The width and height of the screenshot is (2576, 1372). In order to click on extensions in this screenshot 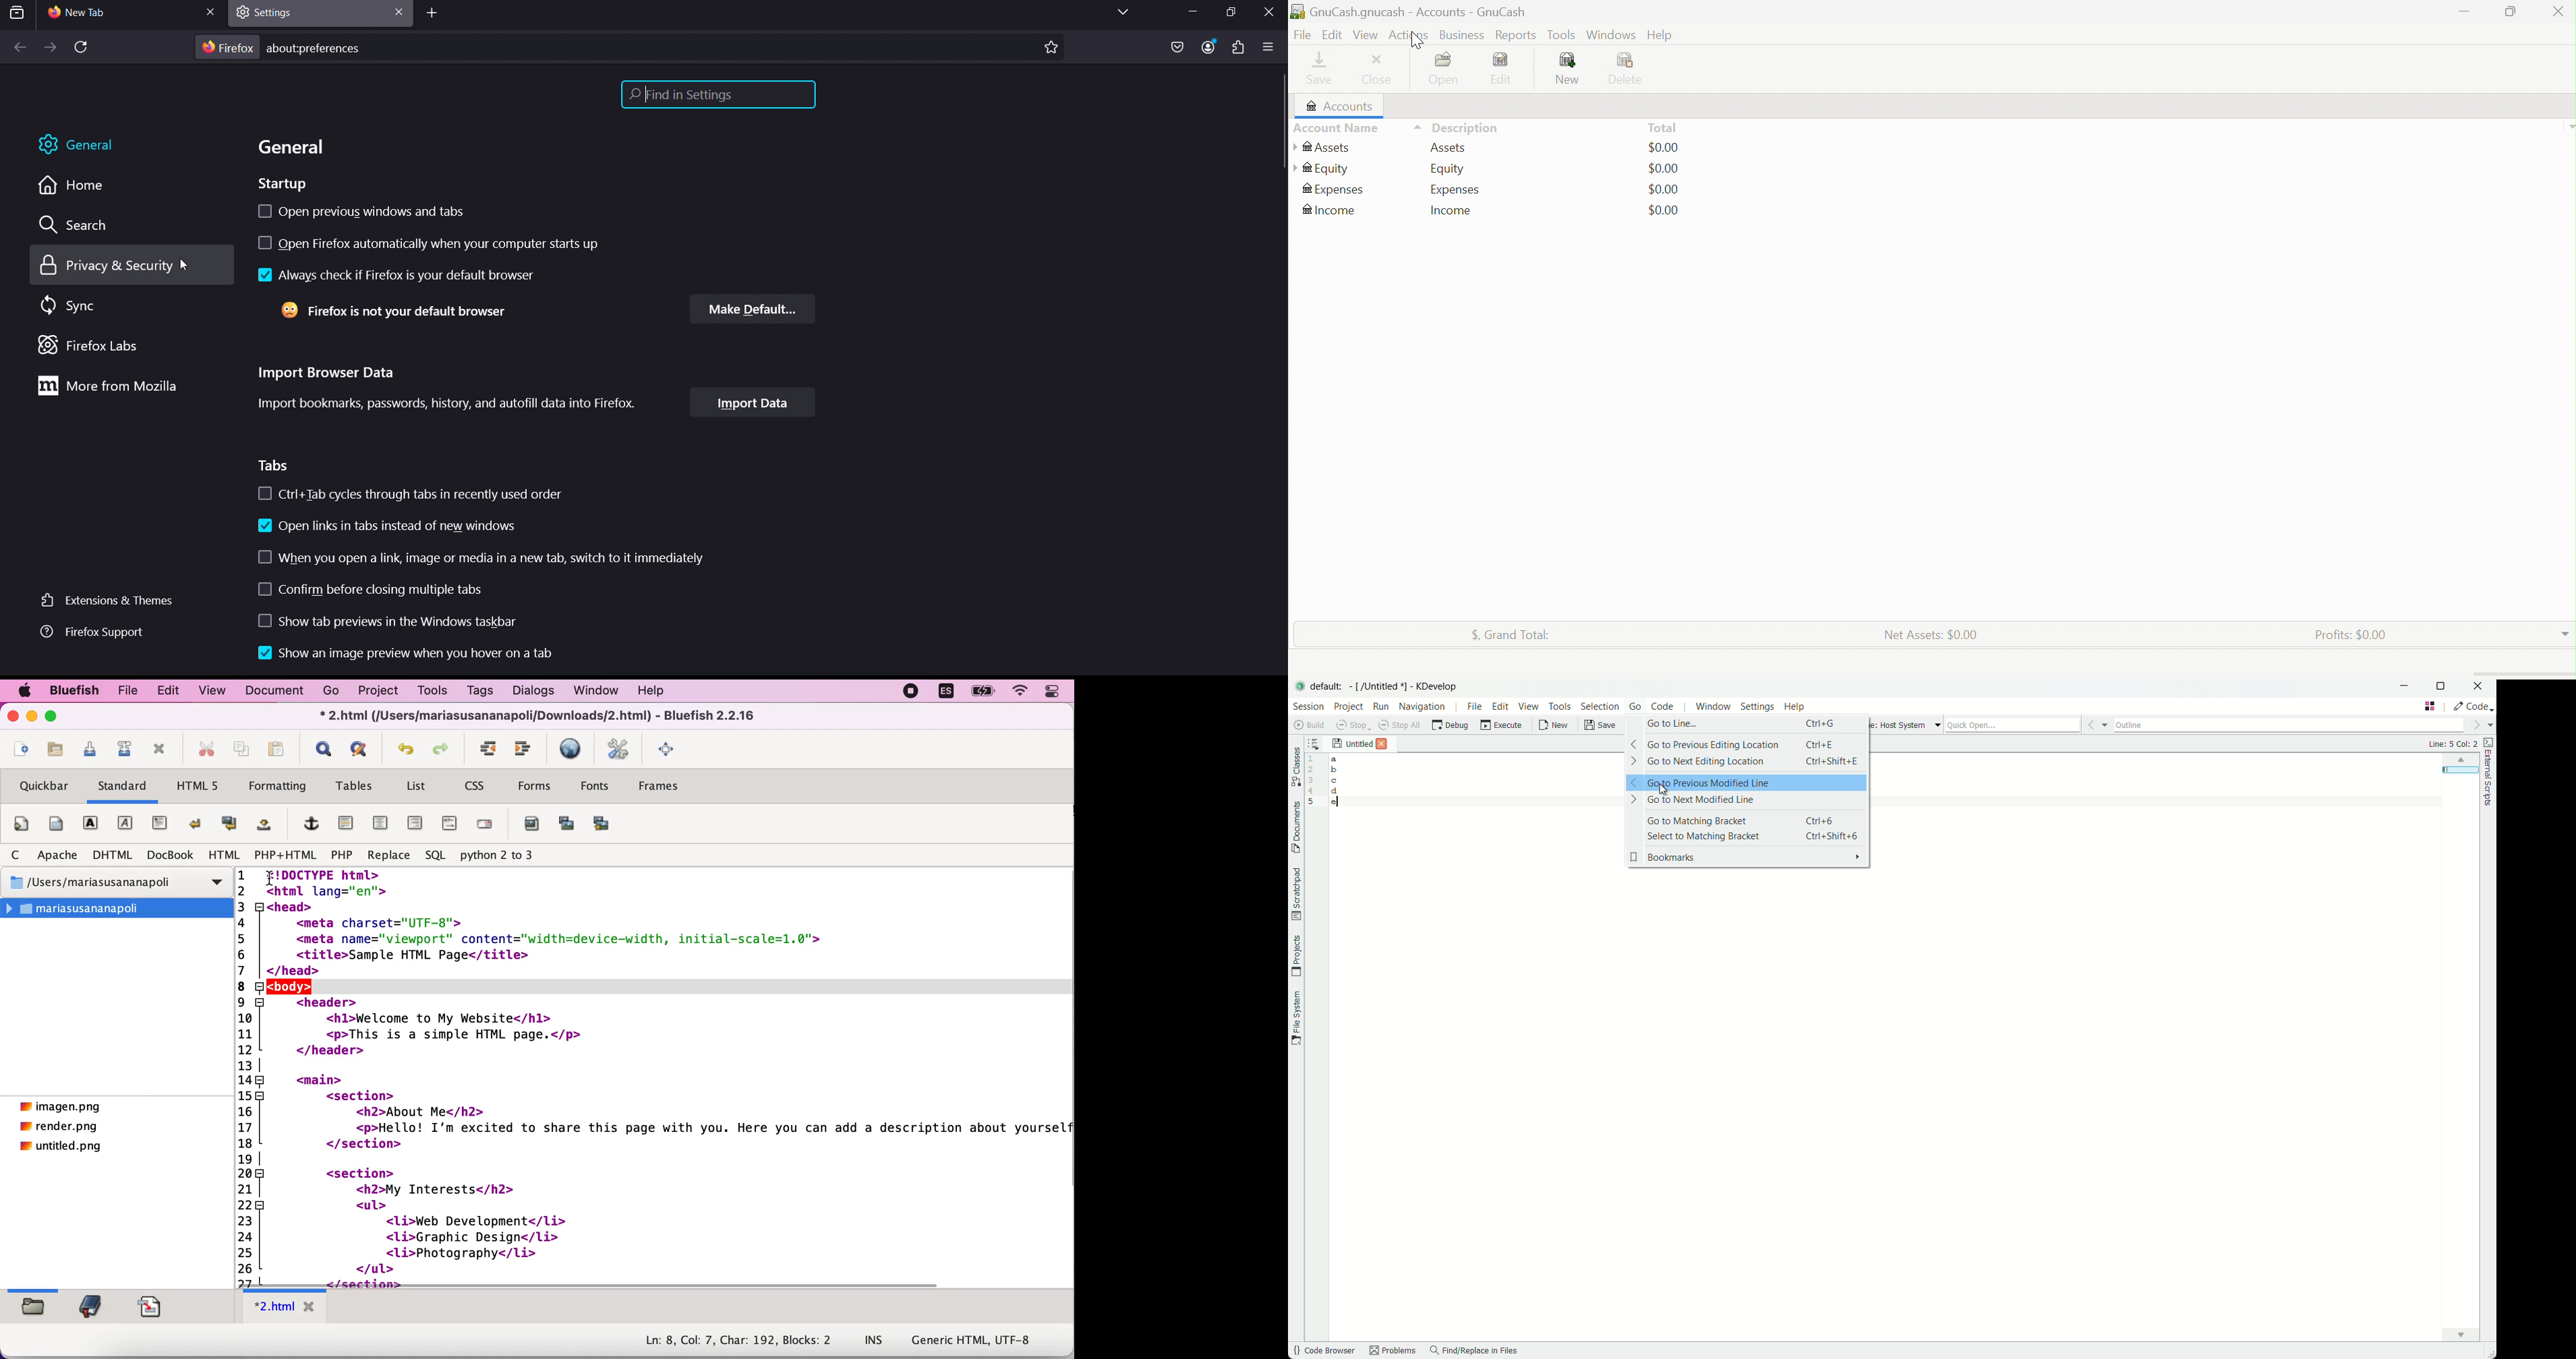, I will do `click(1236, 48)`.